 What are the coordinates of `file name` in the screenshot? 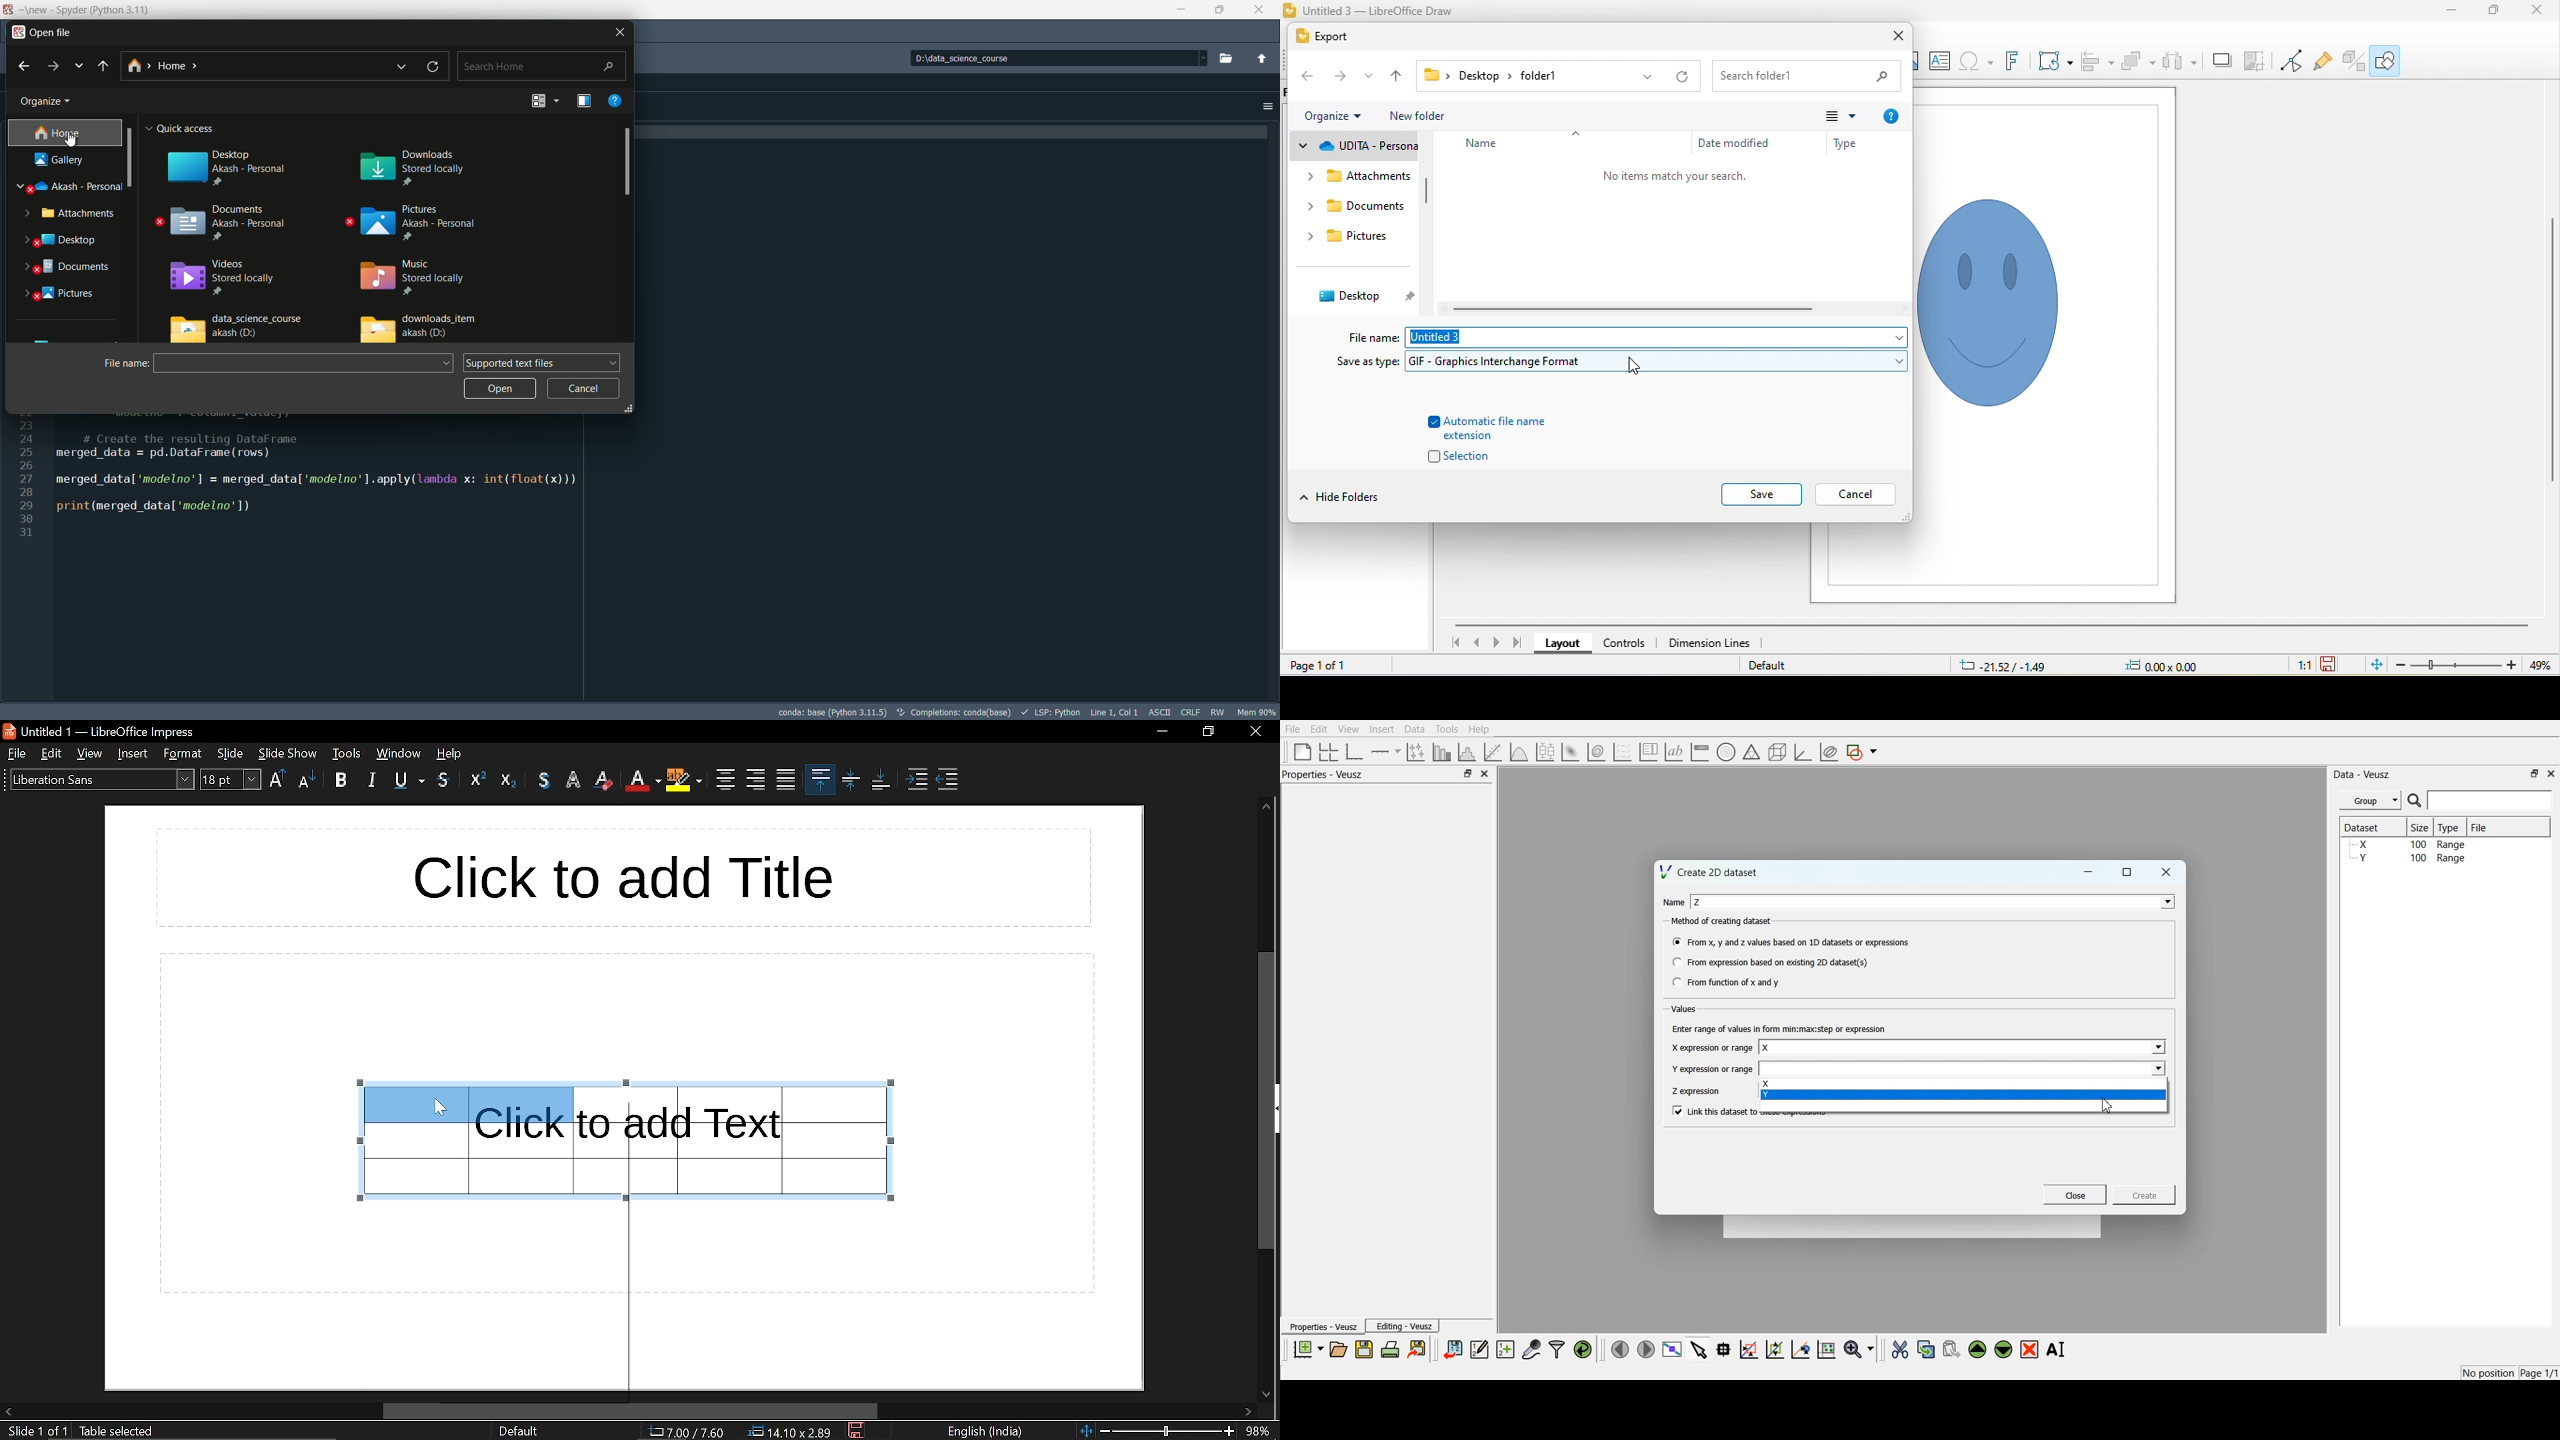 It's located at (120, 363).